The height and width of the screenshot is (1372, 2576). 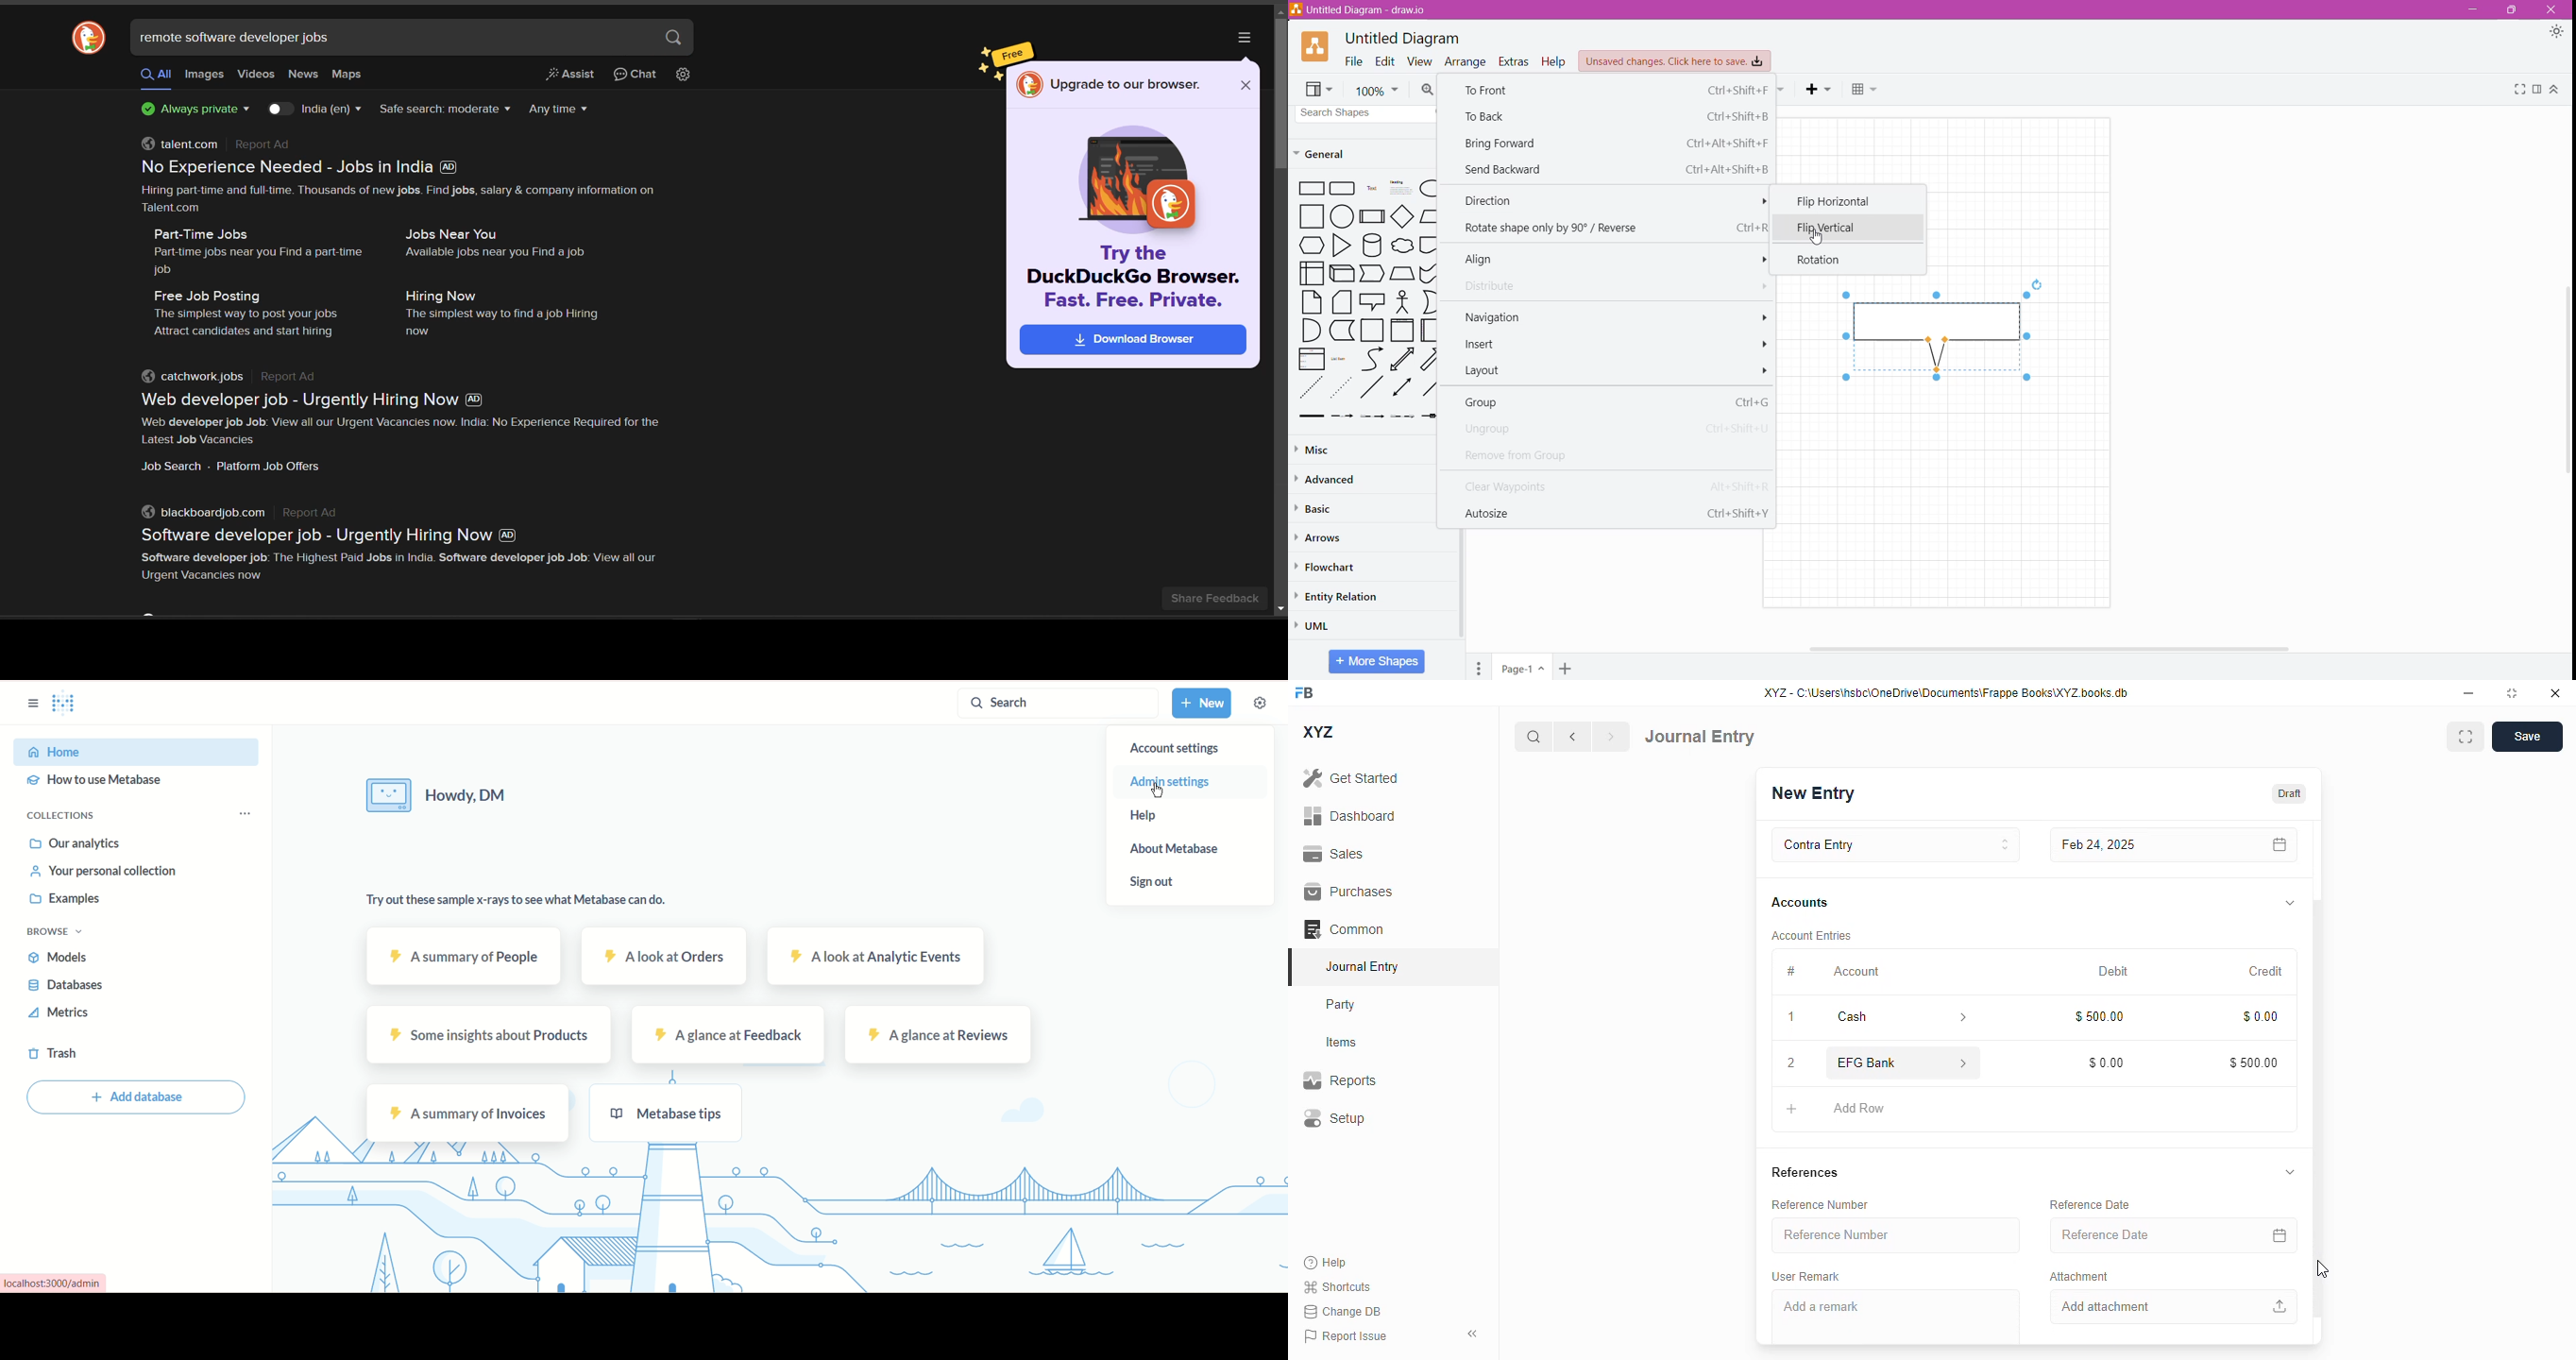 What do you see at coordinates (1856, 972) in the screenshot?
I see `account` at bounding box center [1856, 972].